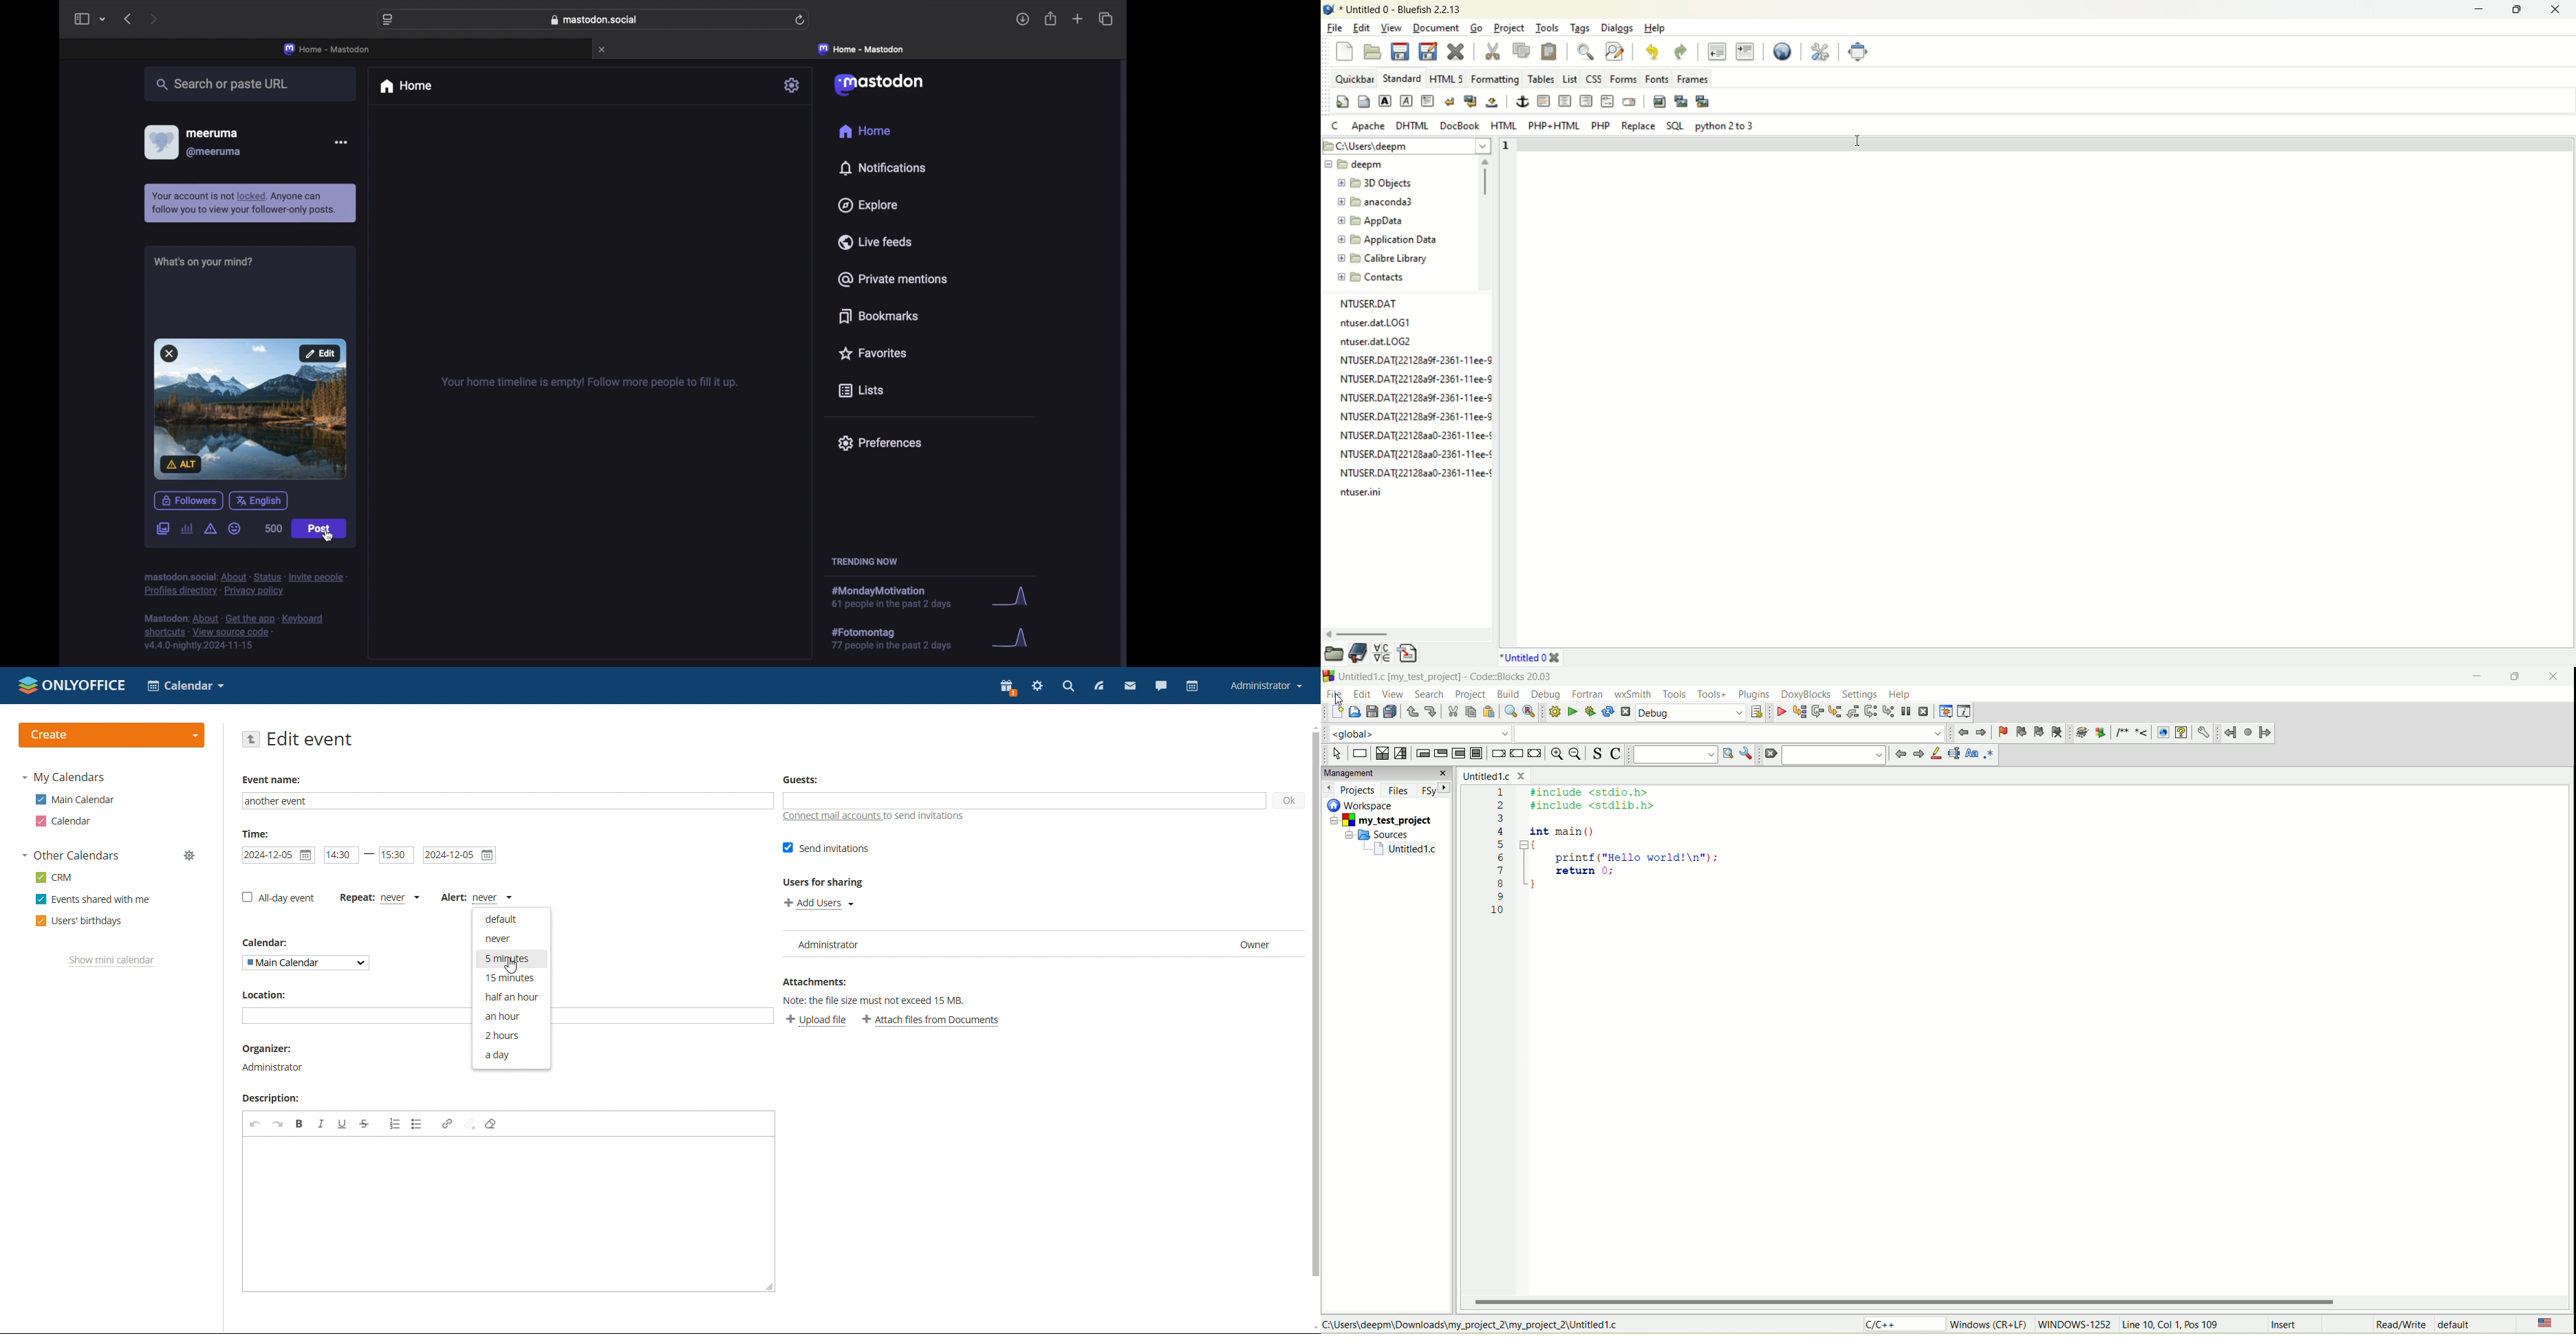  What do you see at coordinates (1359, 754) in the screenshot?
I see `instruction` at bounding box center [1359, 754].